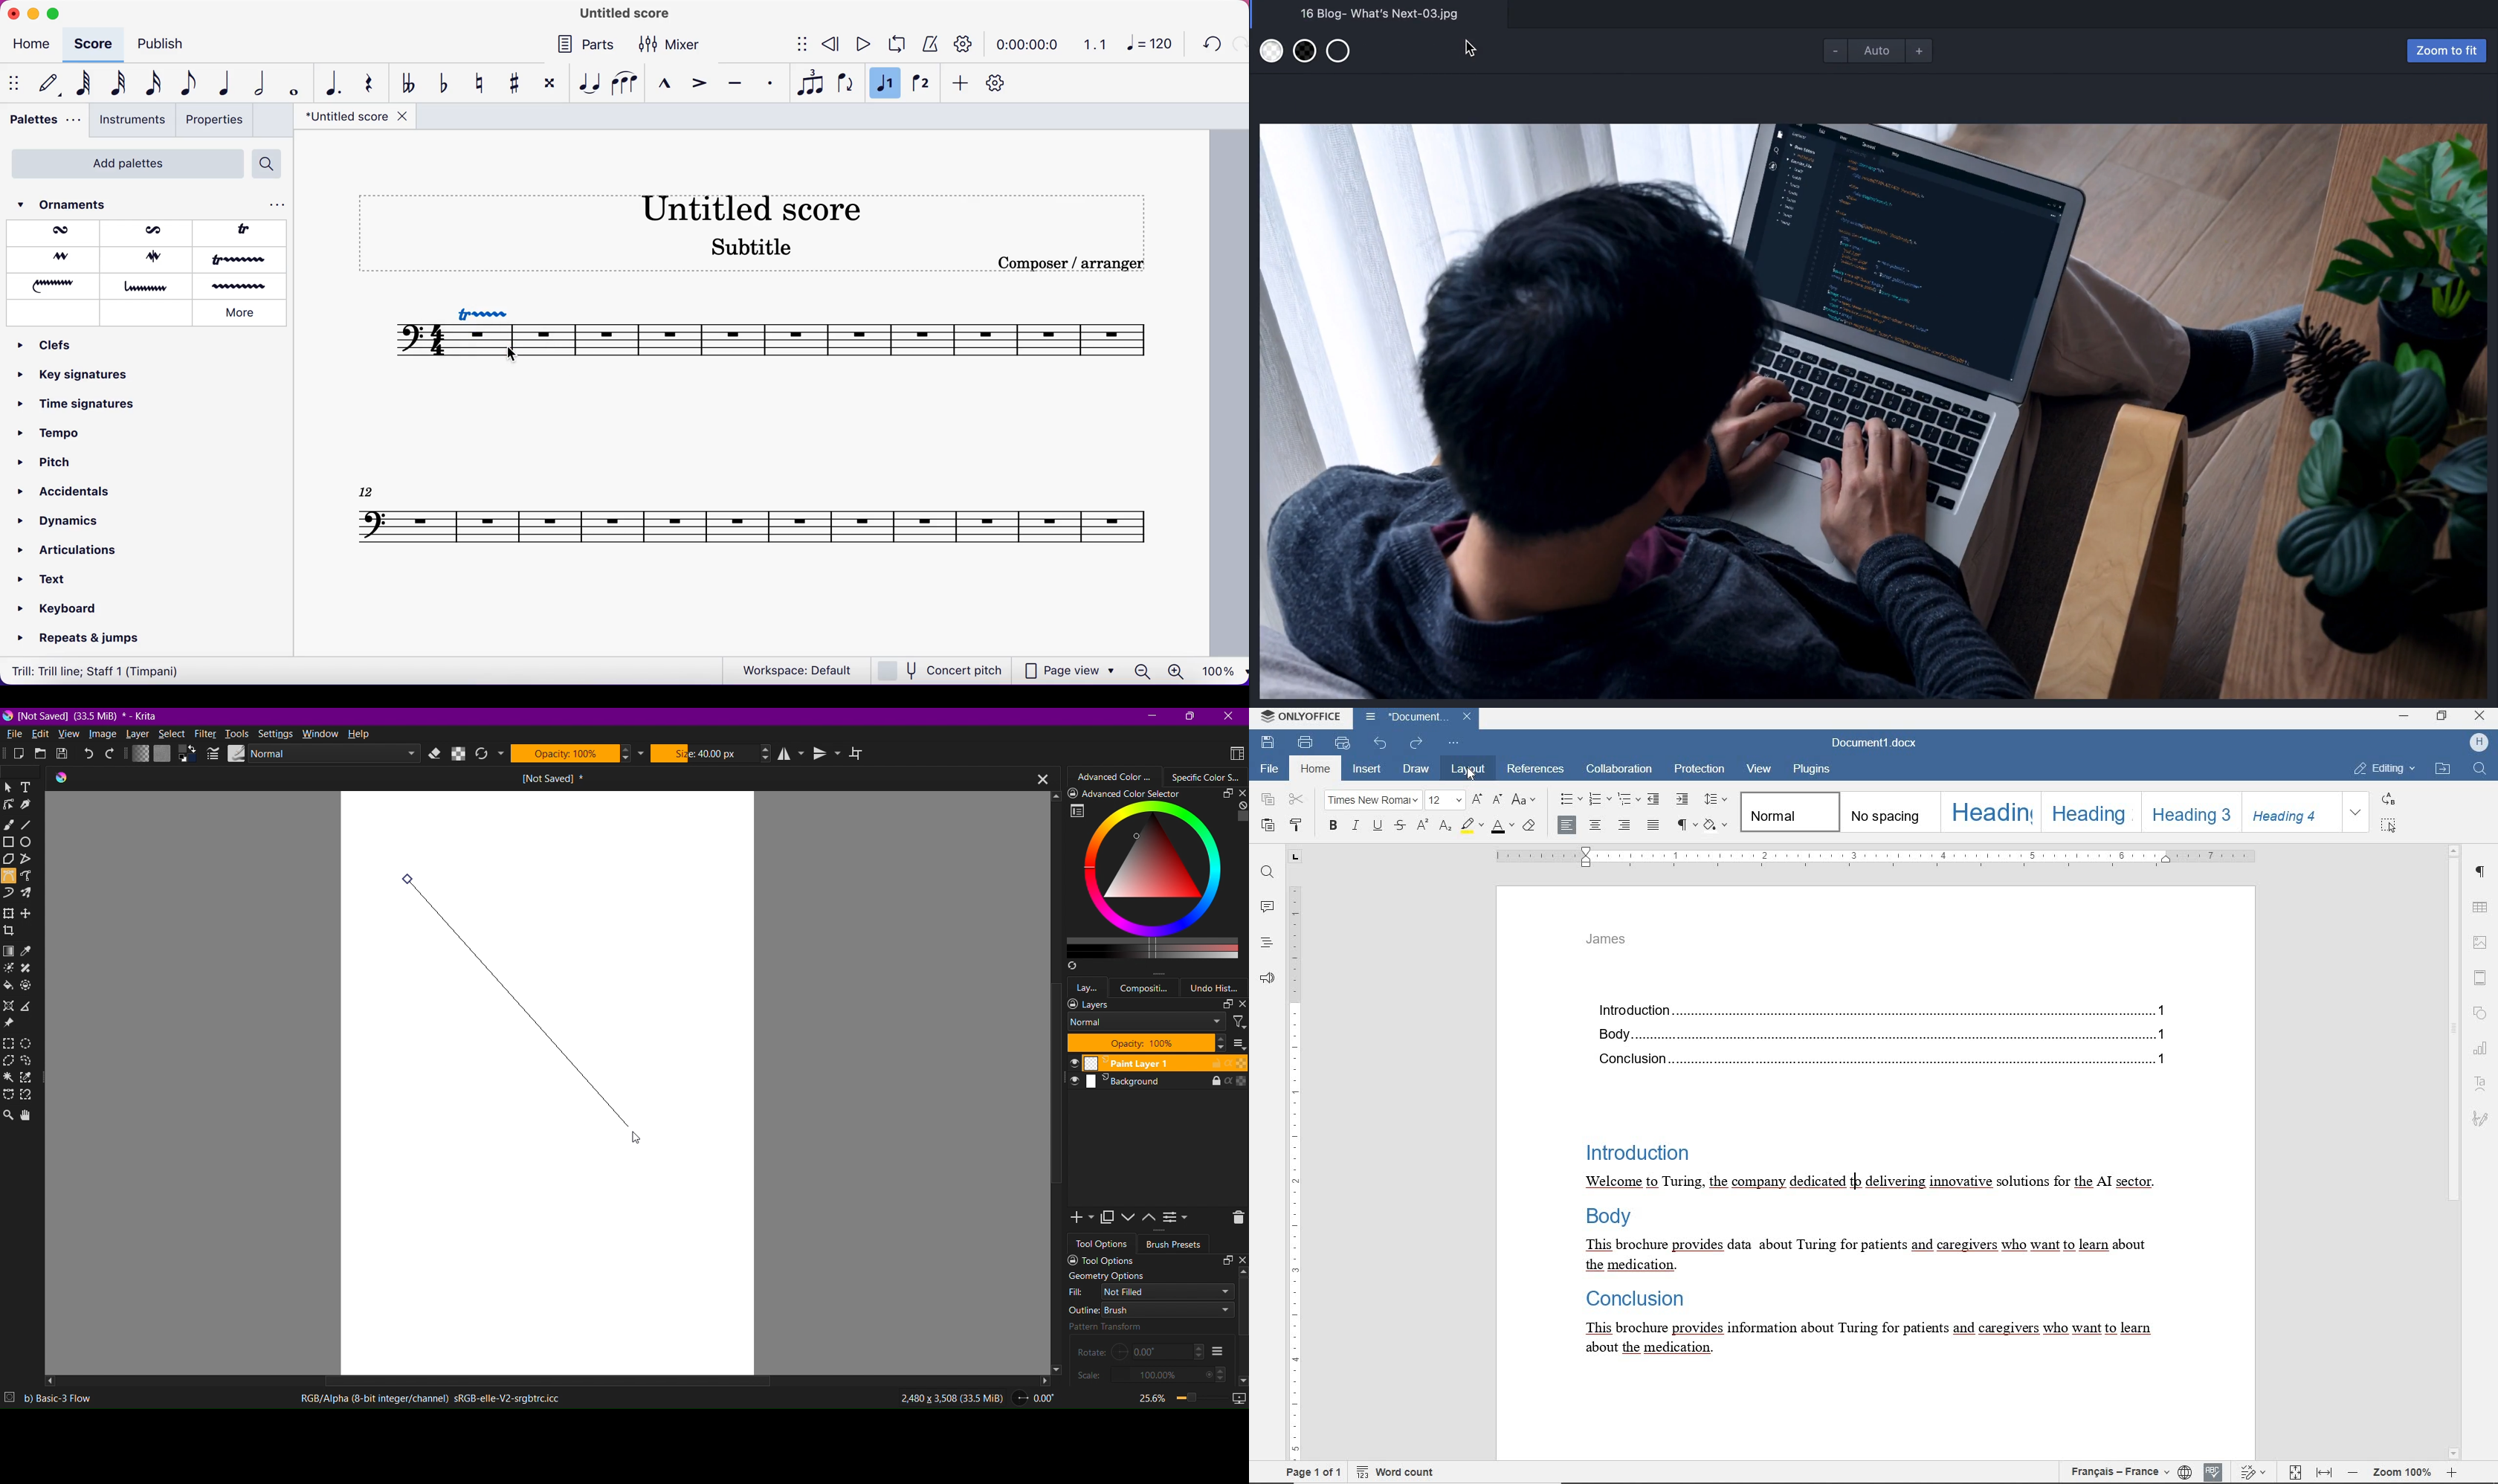  What do you see at coordinates (863, 45) in the screenshot?
I see `play` at bounding box center [863, 45].